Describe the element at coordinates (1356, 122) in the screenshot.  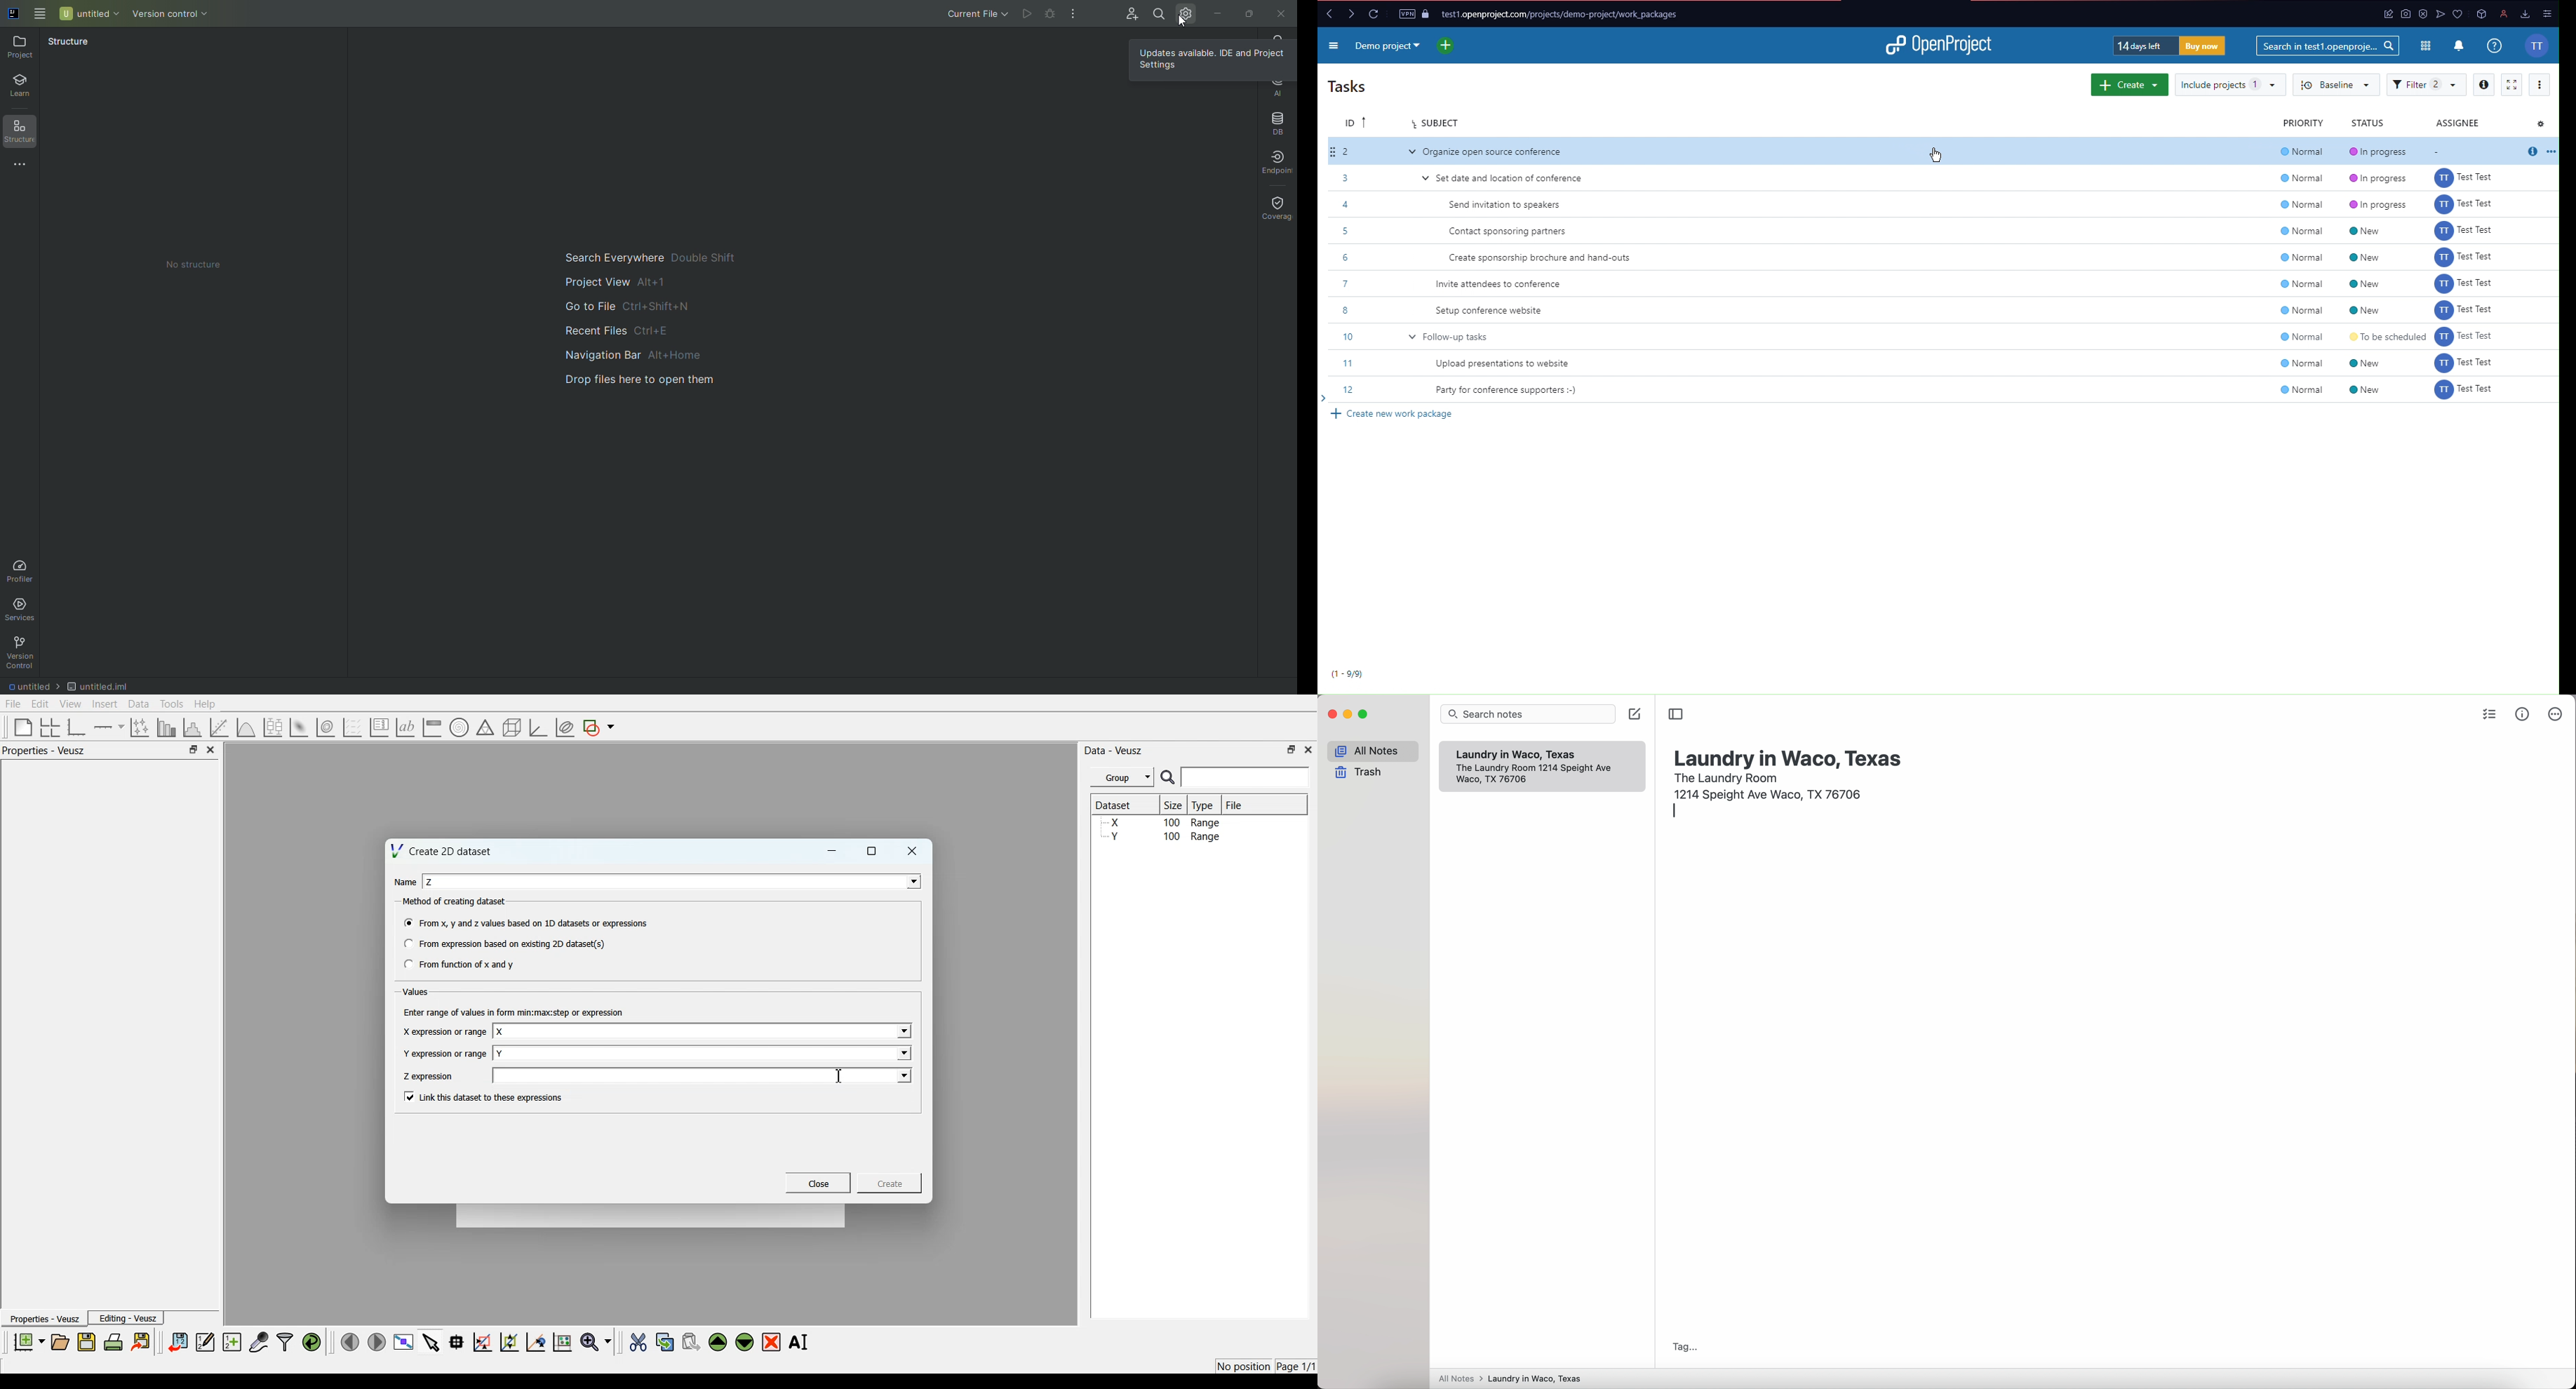
I see `ID` at that location.